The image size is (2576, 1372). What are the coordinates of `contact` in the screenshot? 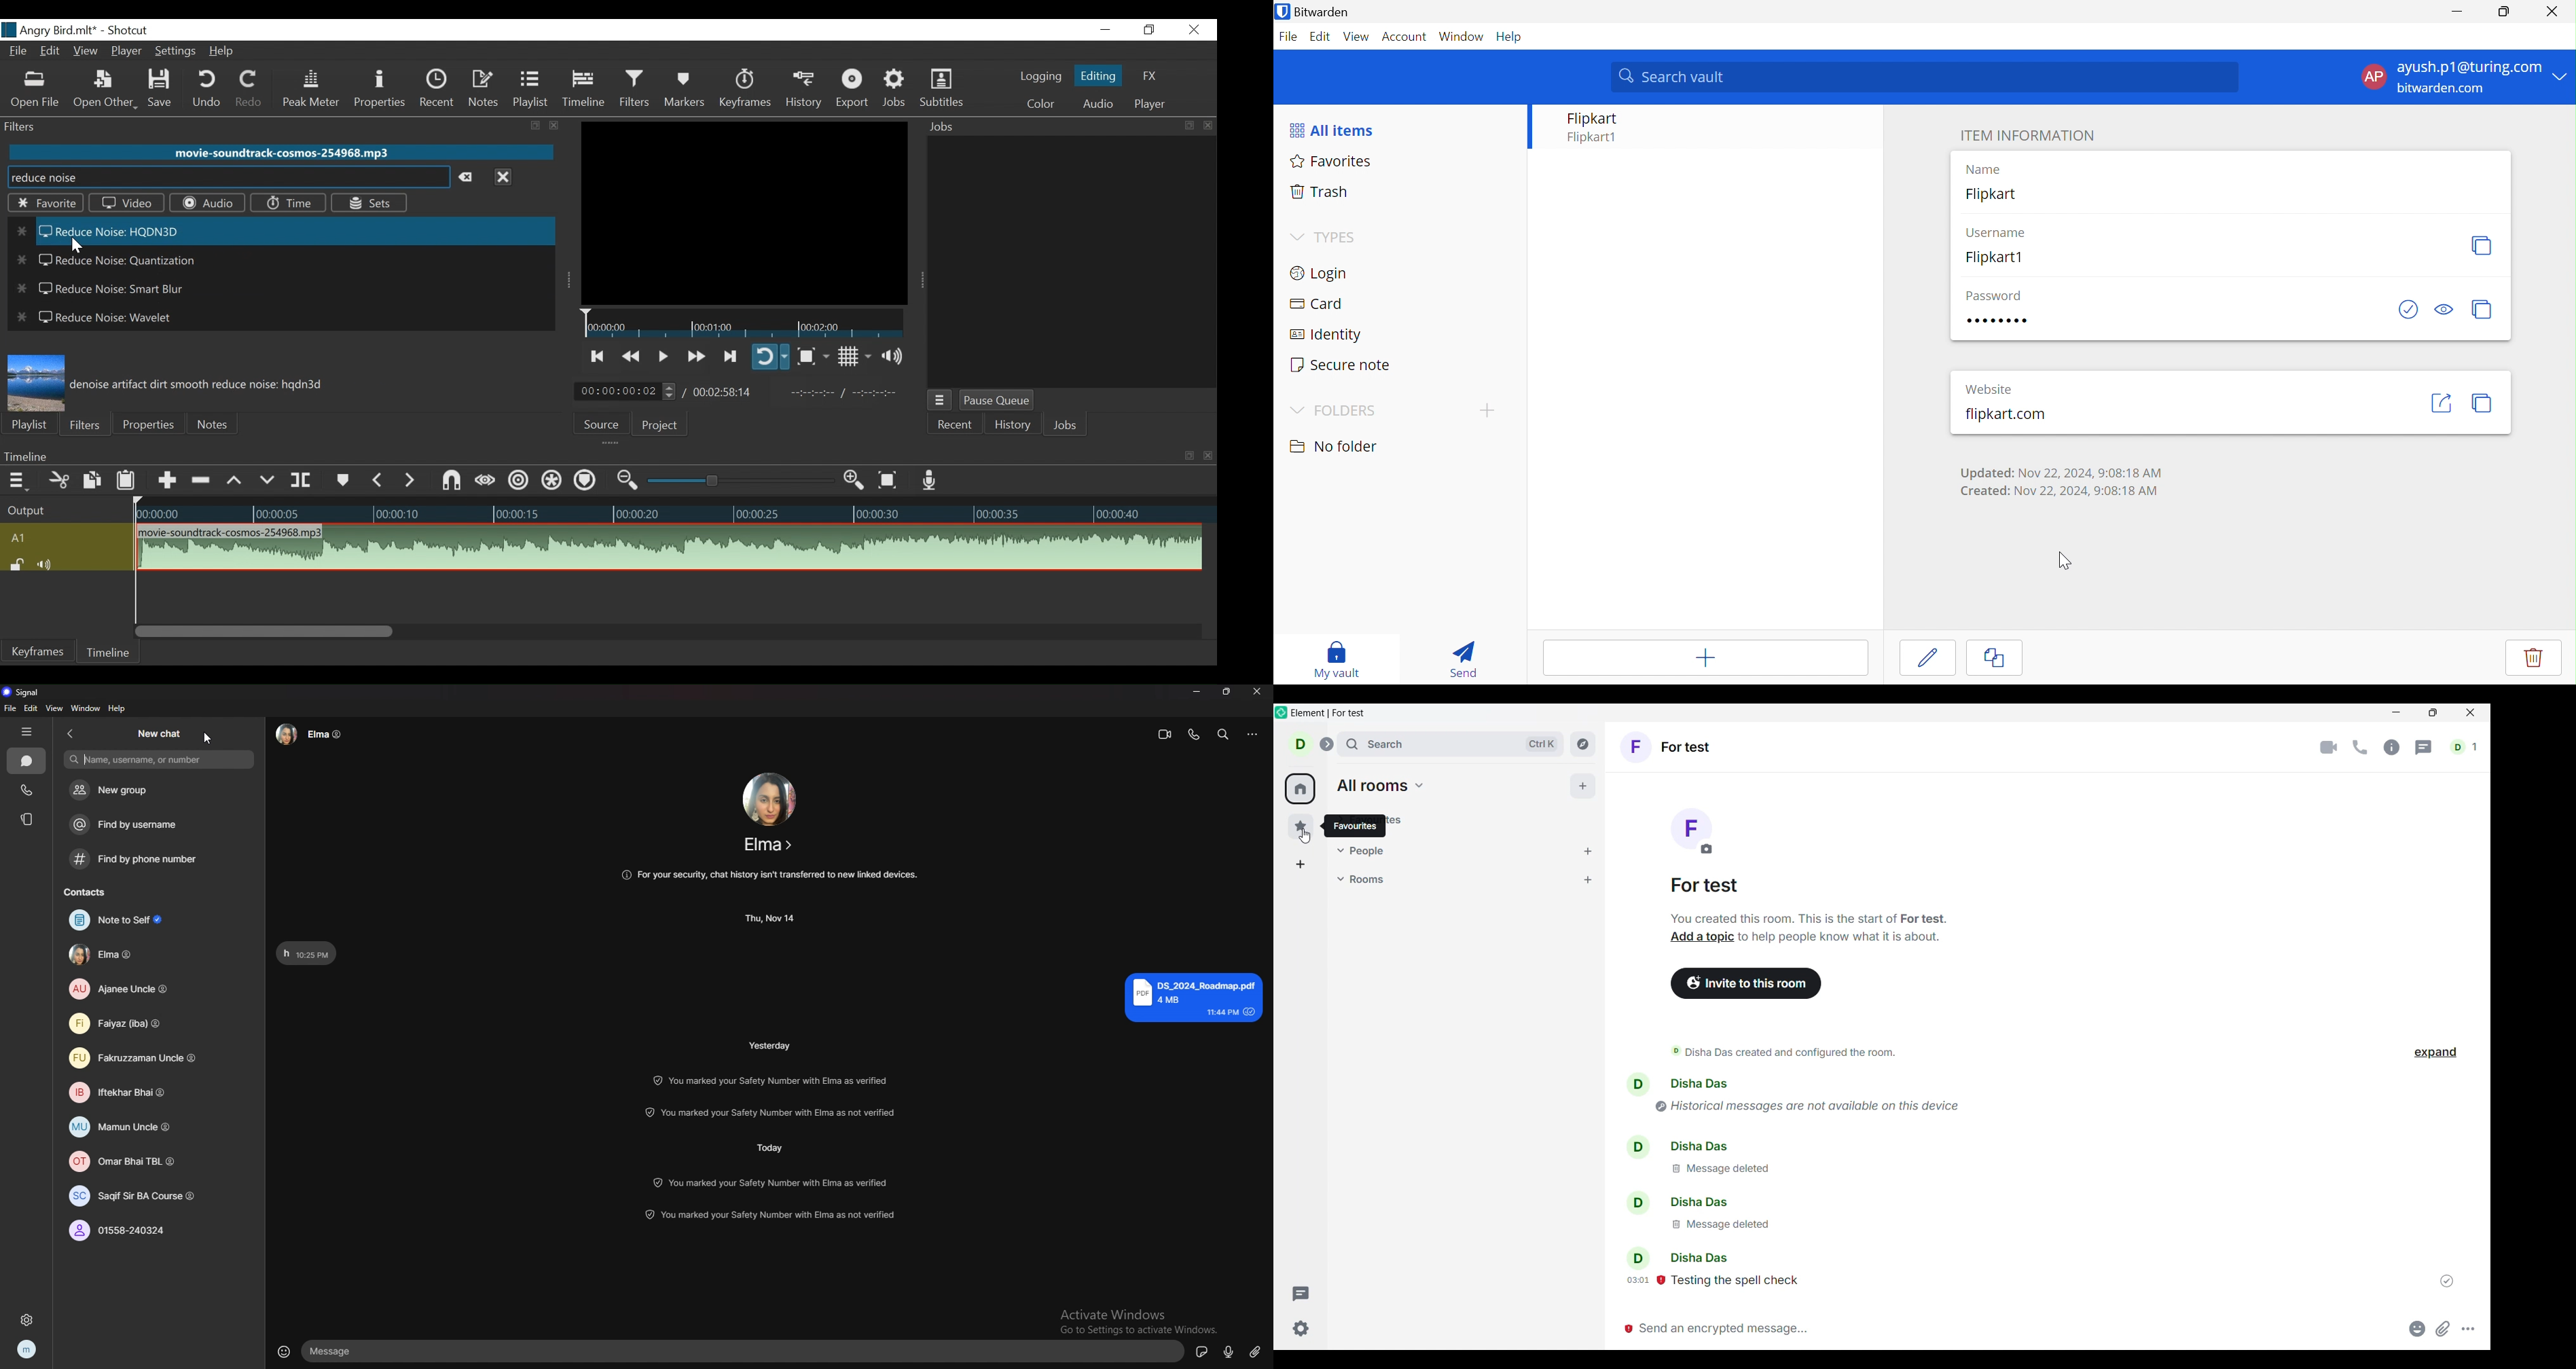 It's located at (137, 988).